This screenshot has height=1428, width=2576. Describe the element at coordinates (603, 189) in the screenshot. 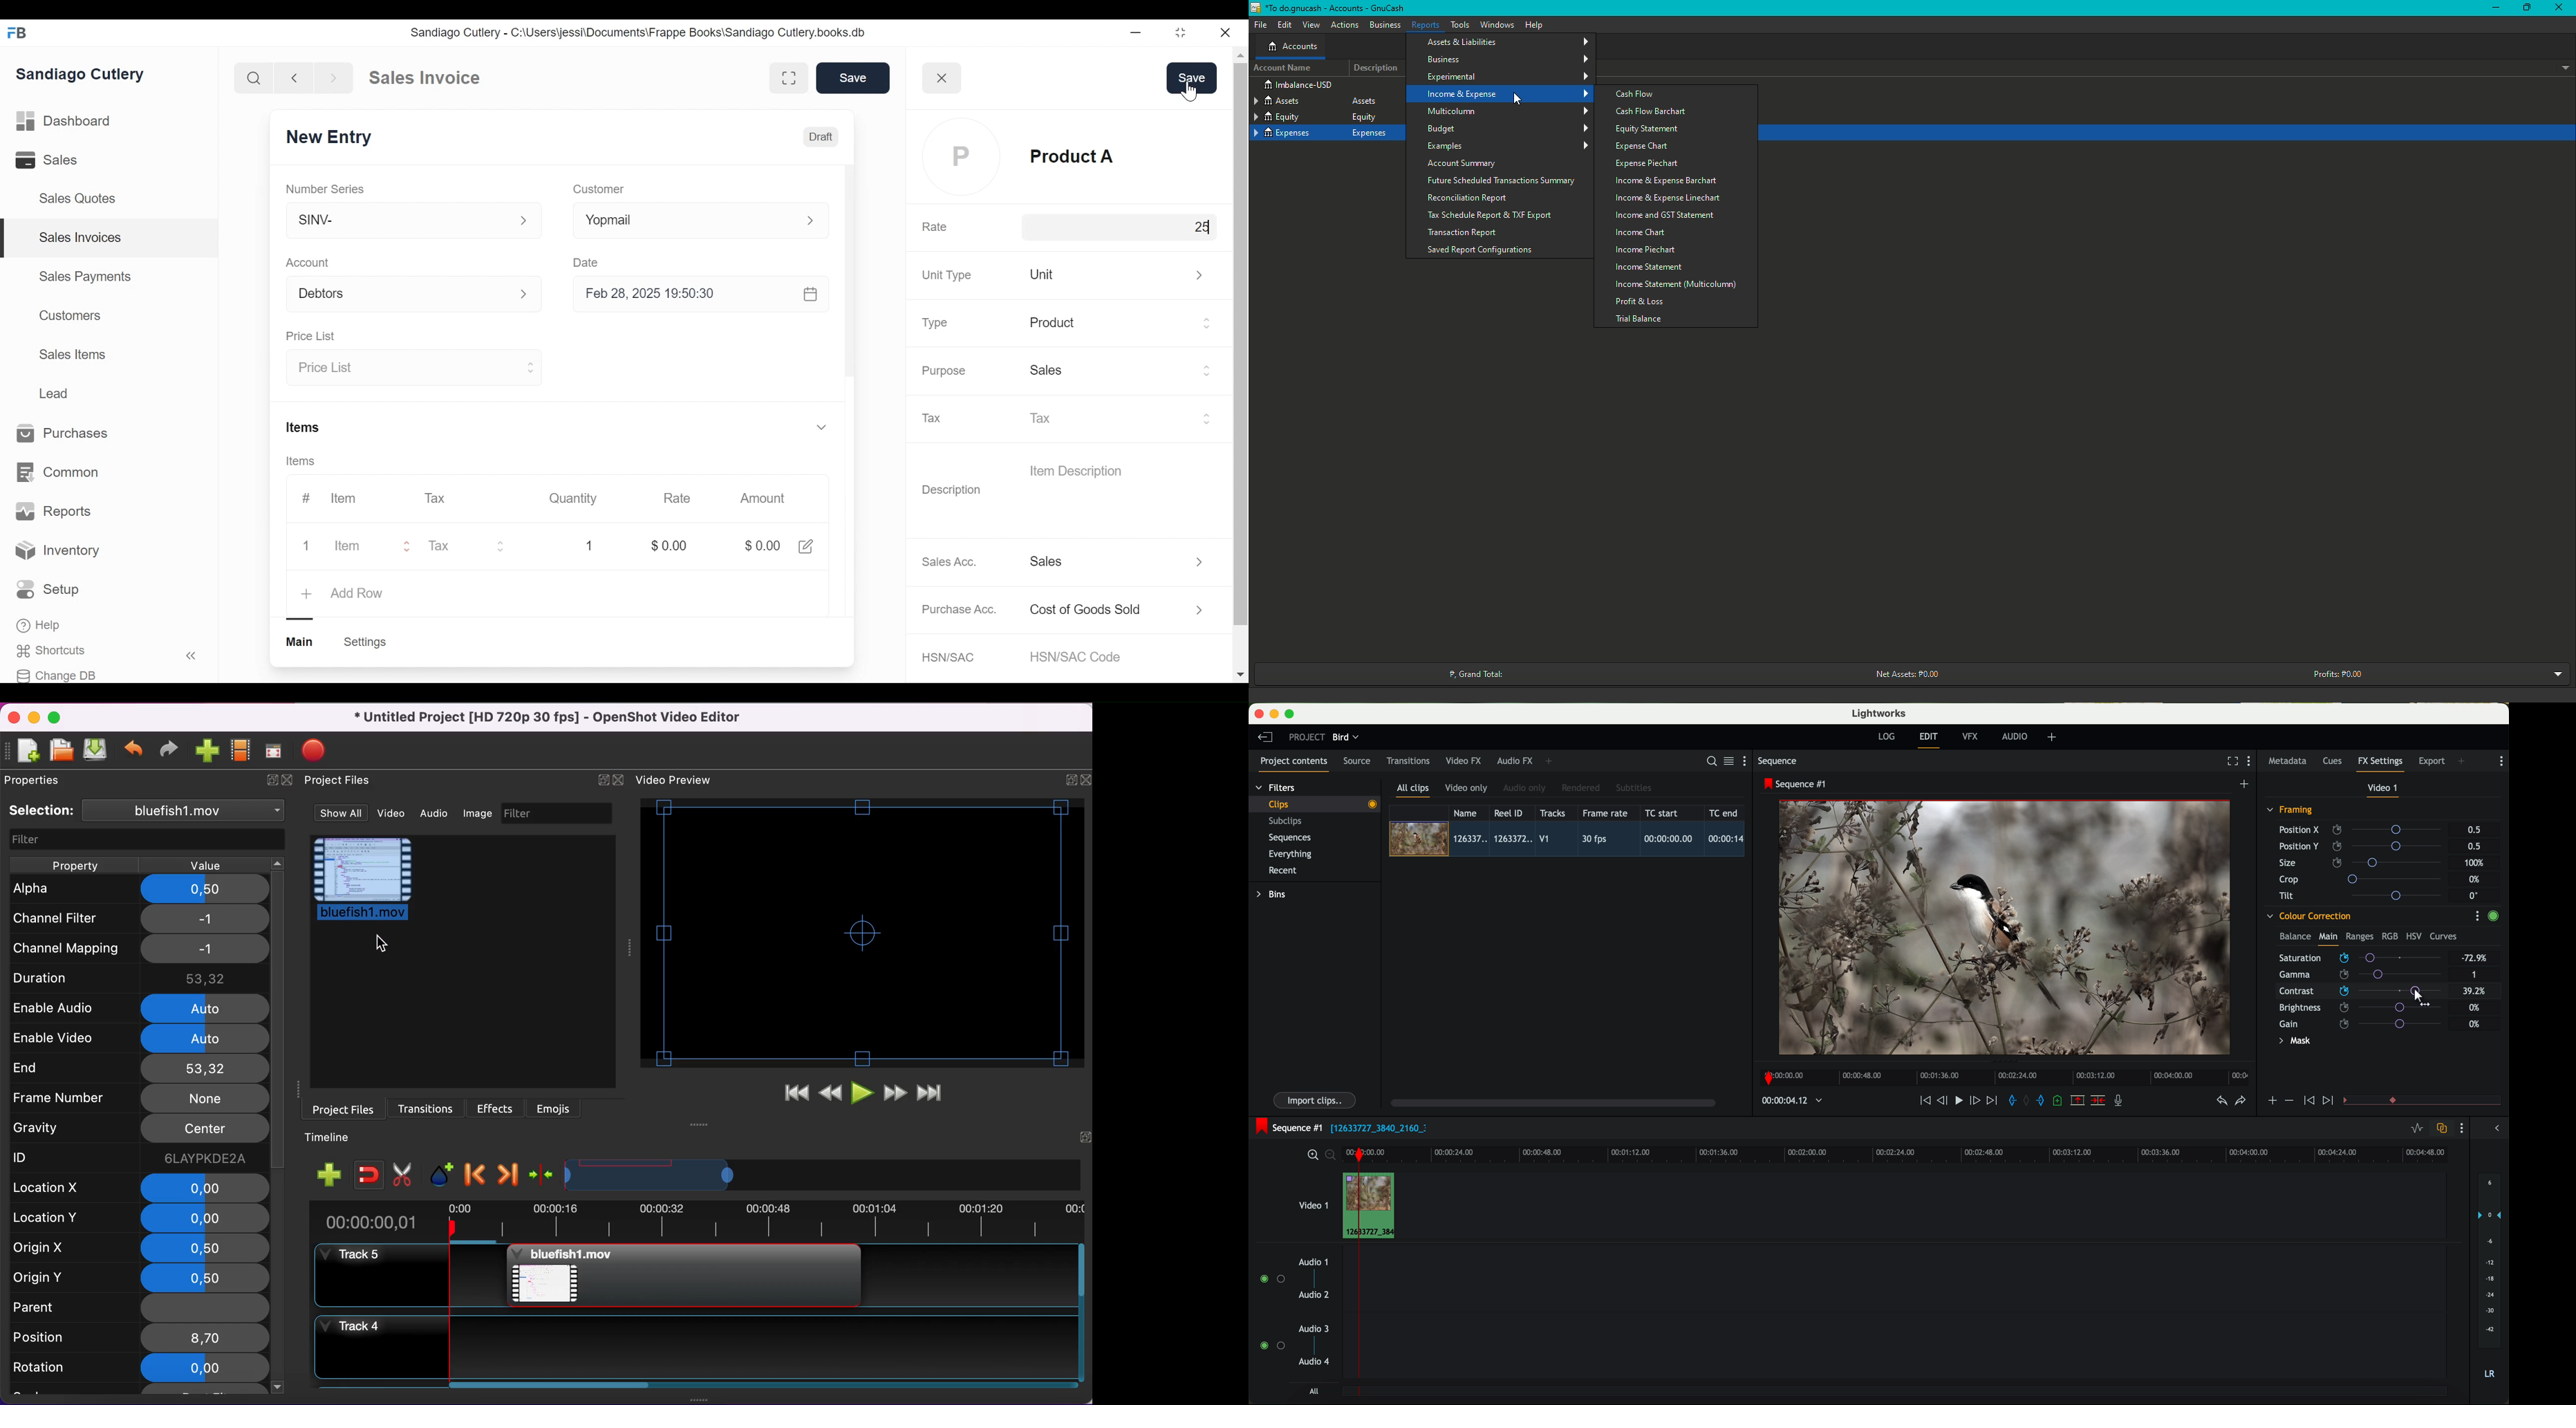

I see `Customer` at that location.